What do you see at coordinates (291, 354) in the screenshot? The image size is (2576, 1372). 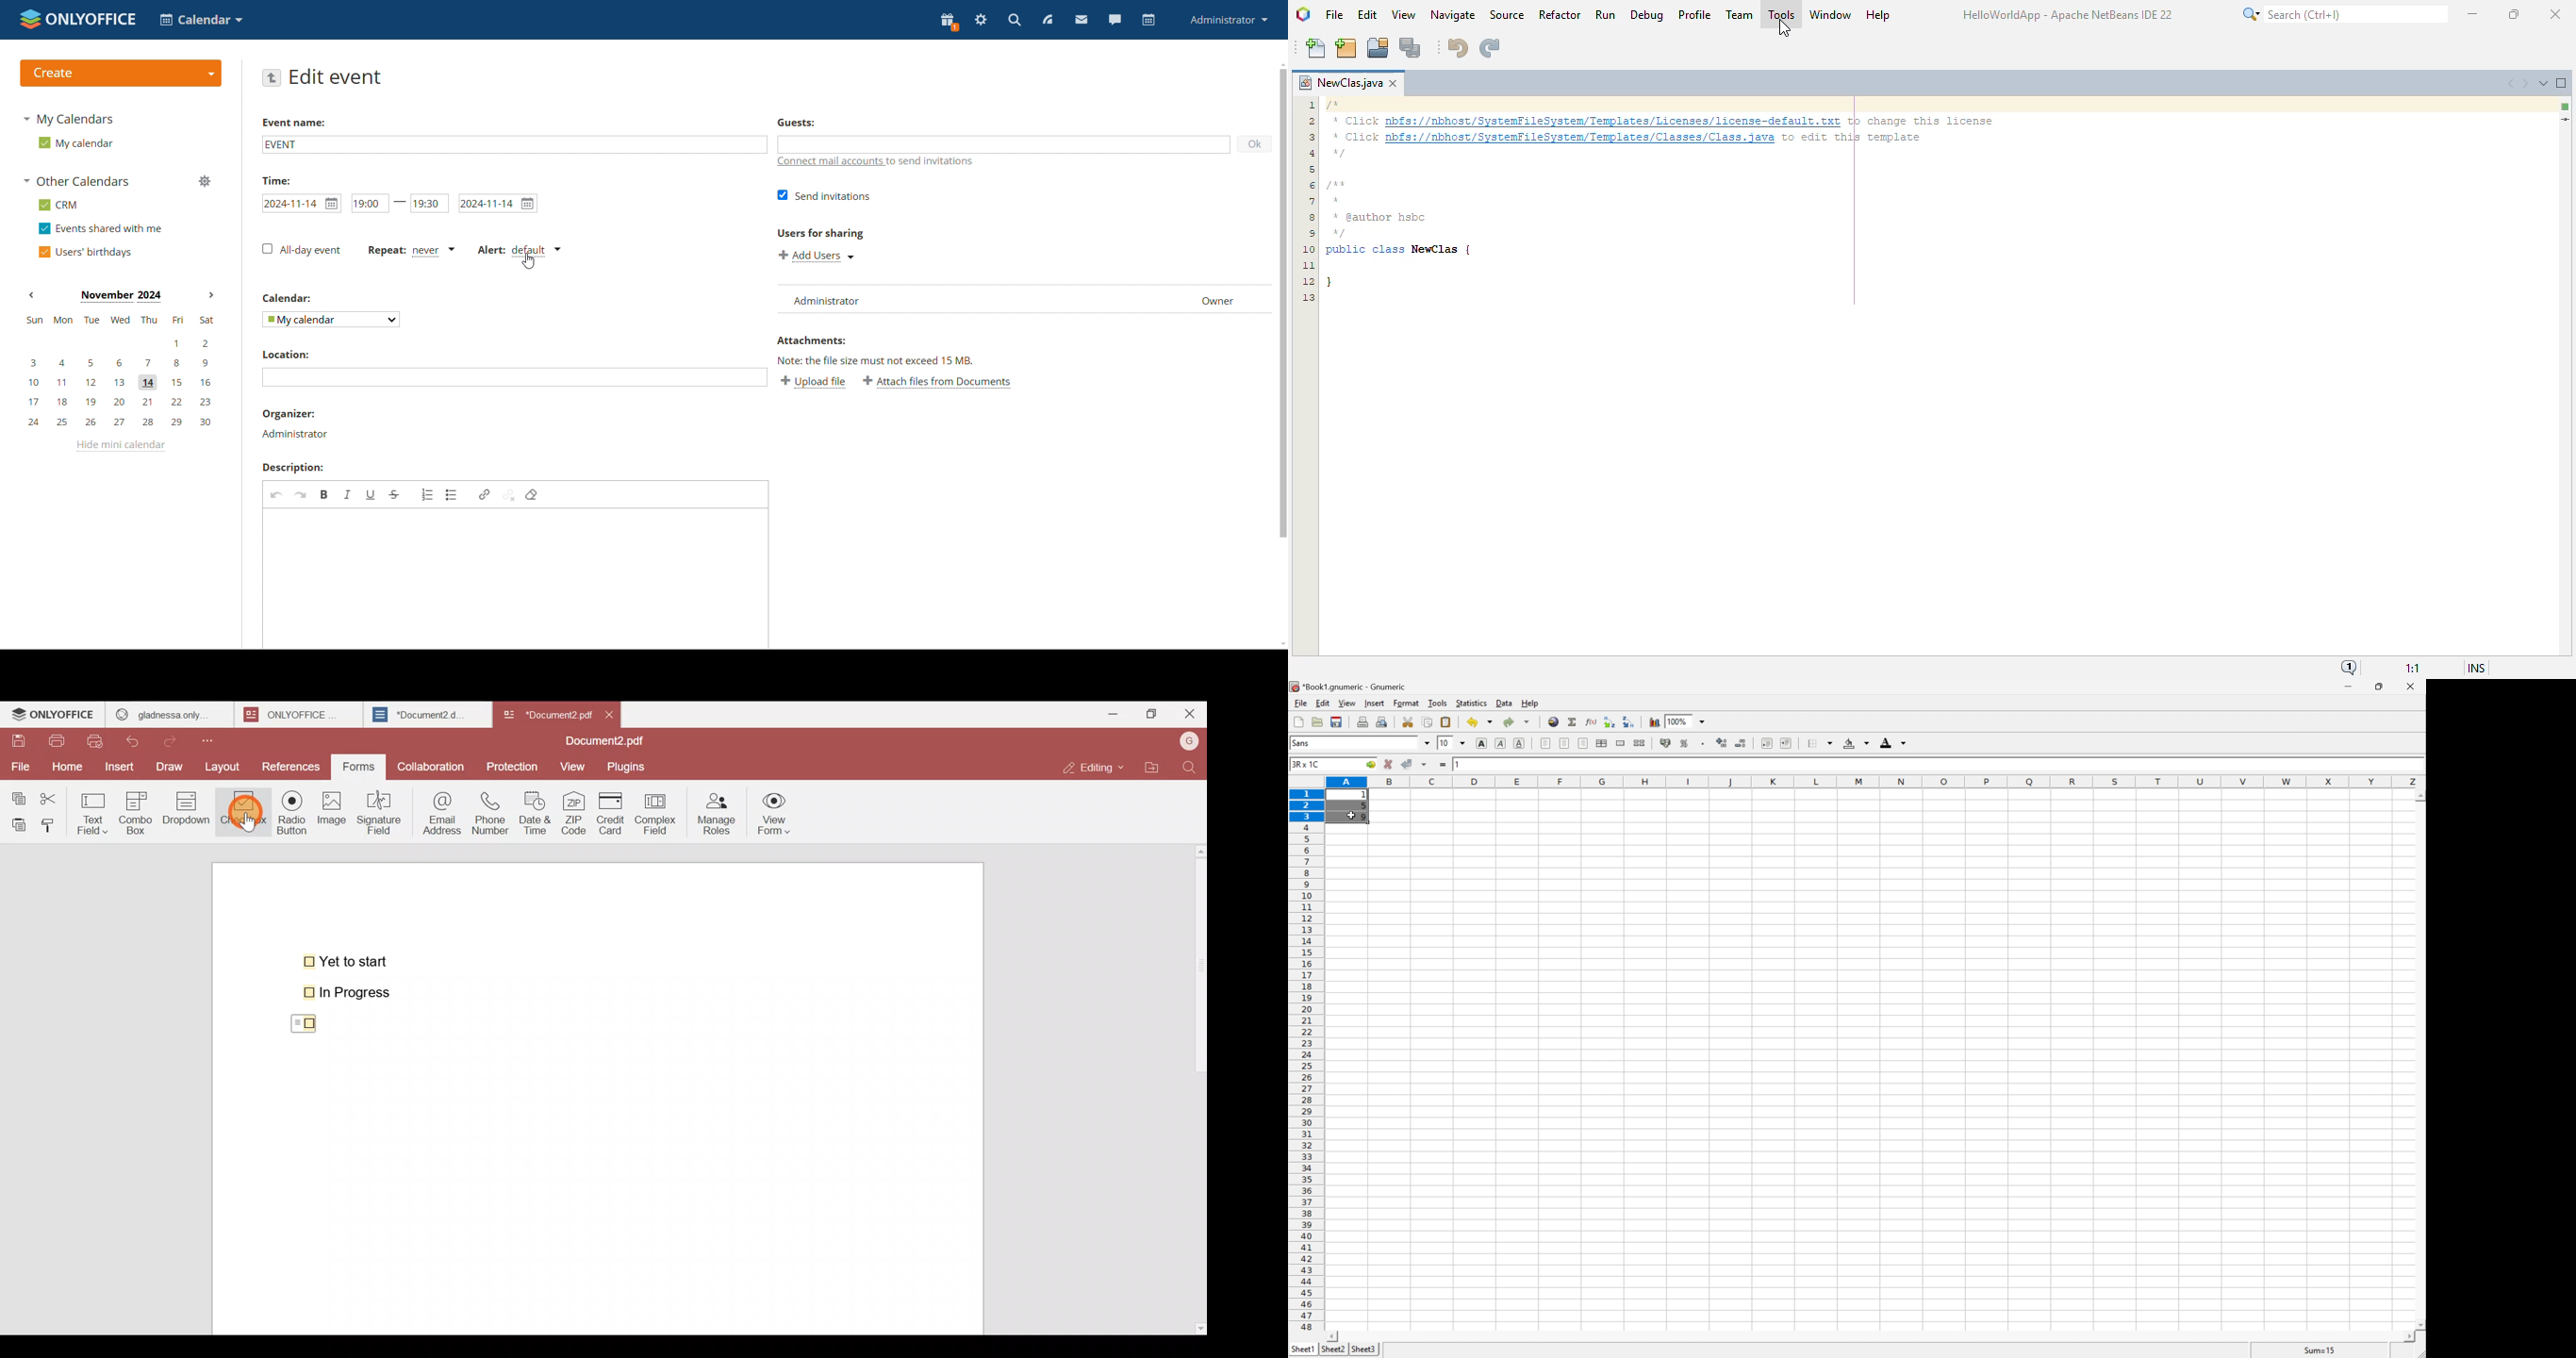 I see `location:` at bounding box center [291, 354].